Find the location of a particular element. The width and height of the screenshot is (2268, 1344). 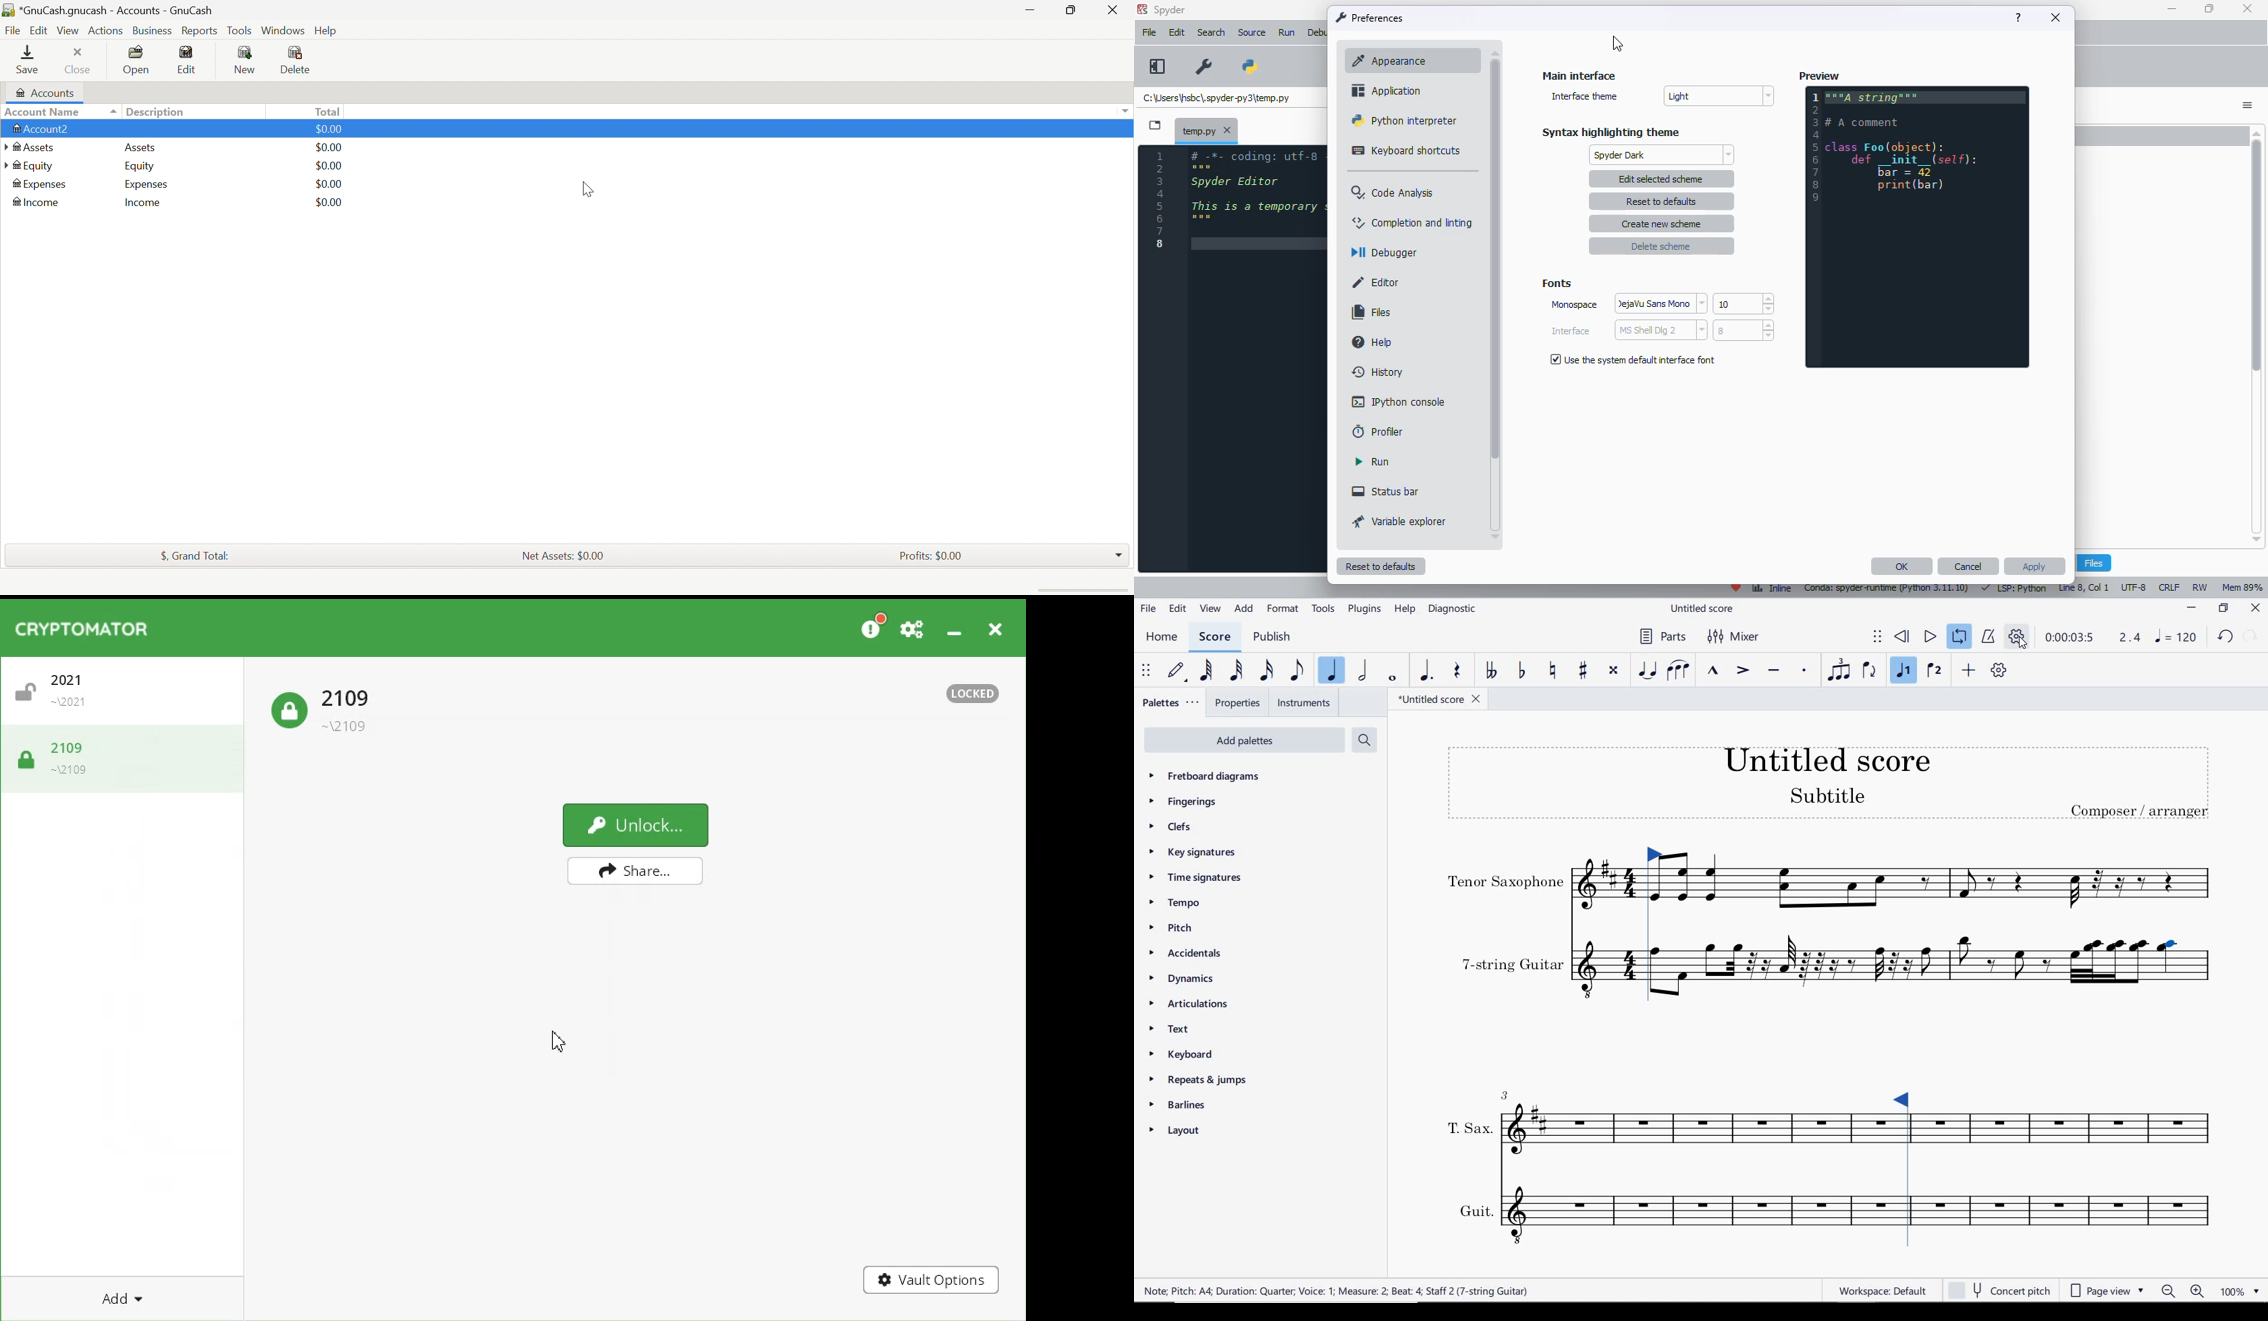

Business is located at coordinates (152, 31).